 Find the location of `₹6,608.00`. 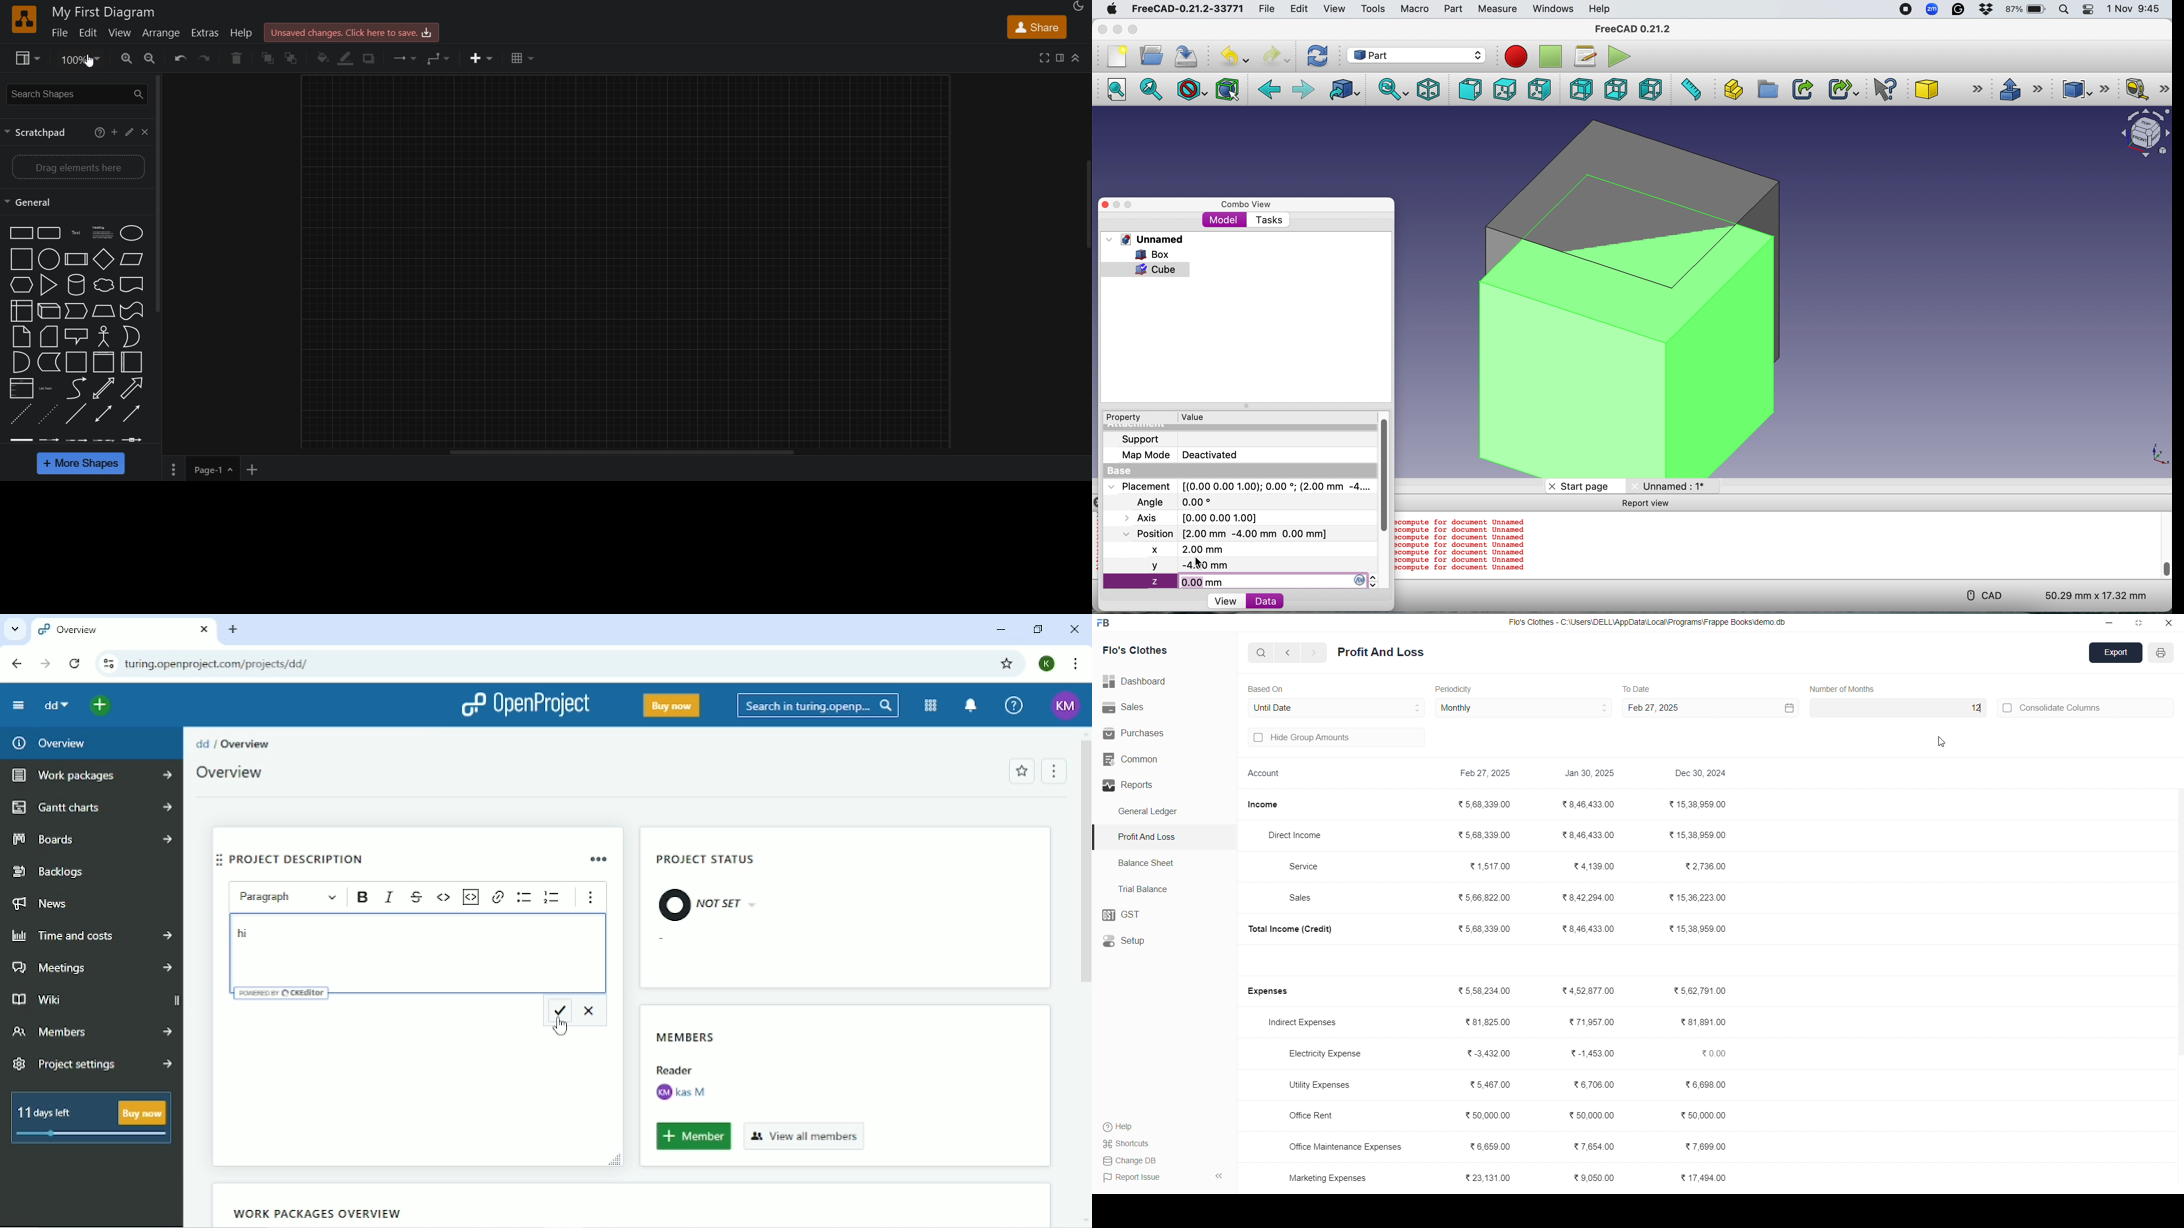

₹6,608.00 is located at coordinates (1707, 1085).